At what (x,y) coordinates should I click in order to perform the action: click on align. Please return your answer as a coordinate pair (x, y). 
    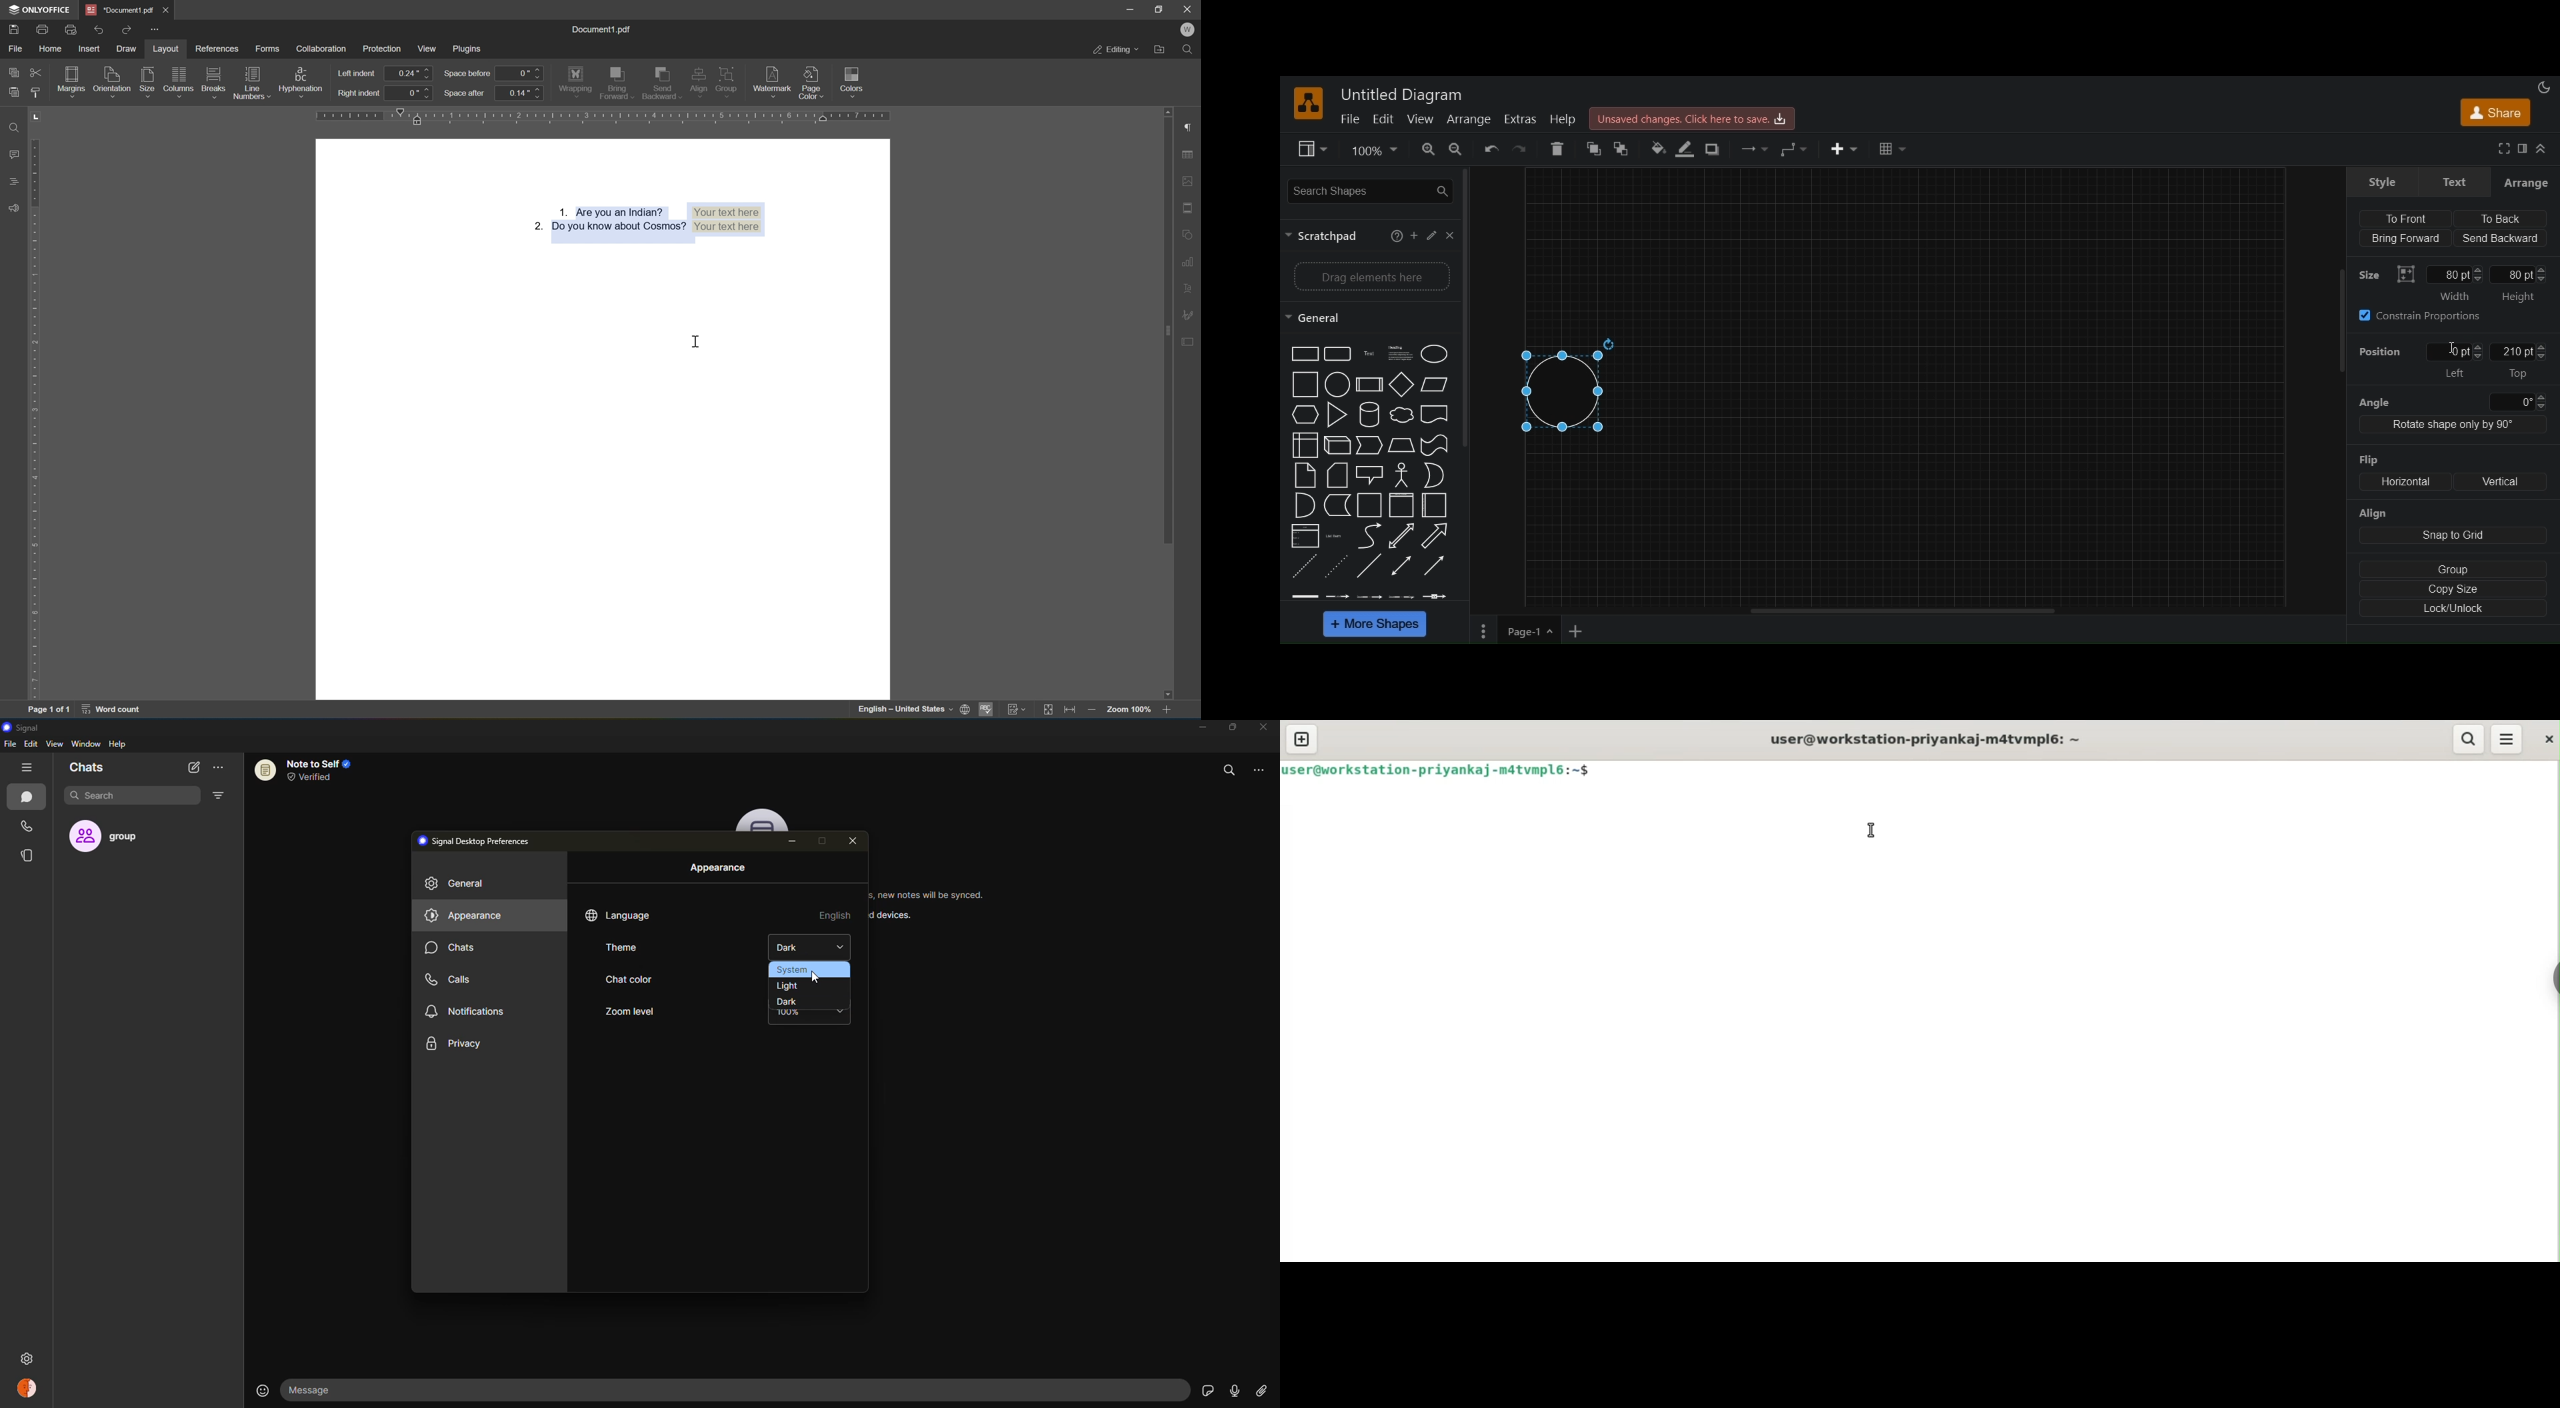
    Looking at the image, I should click on (698, 80).